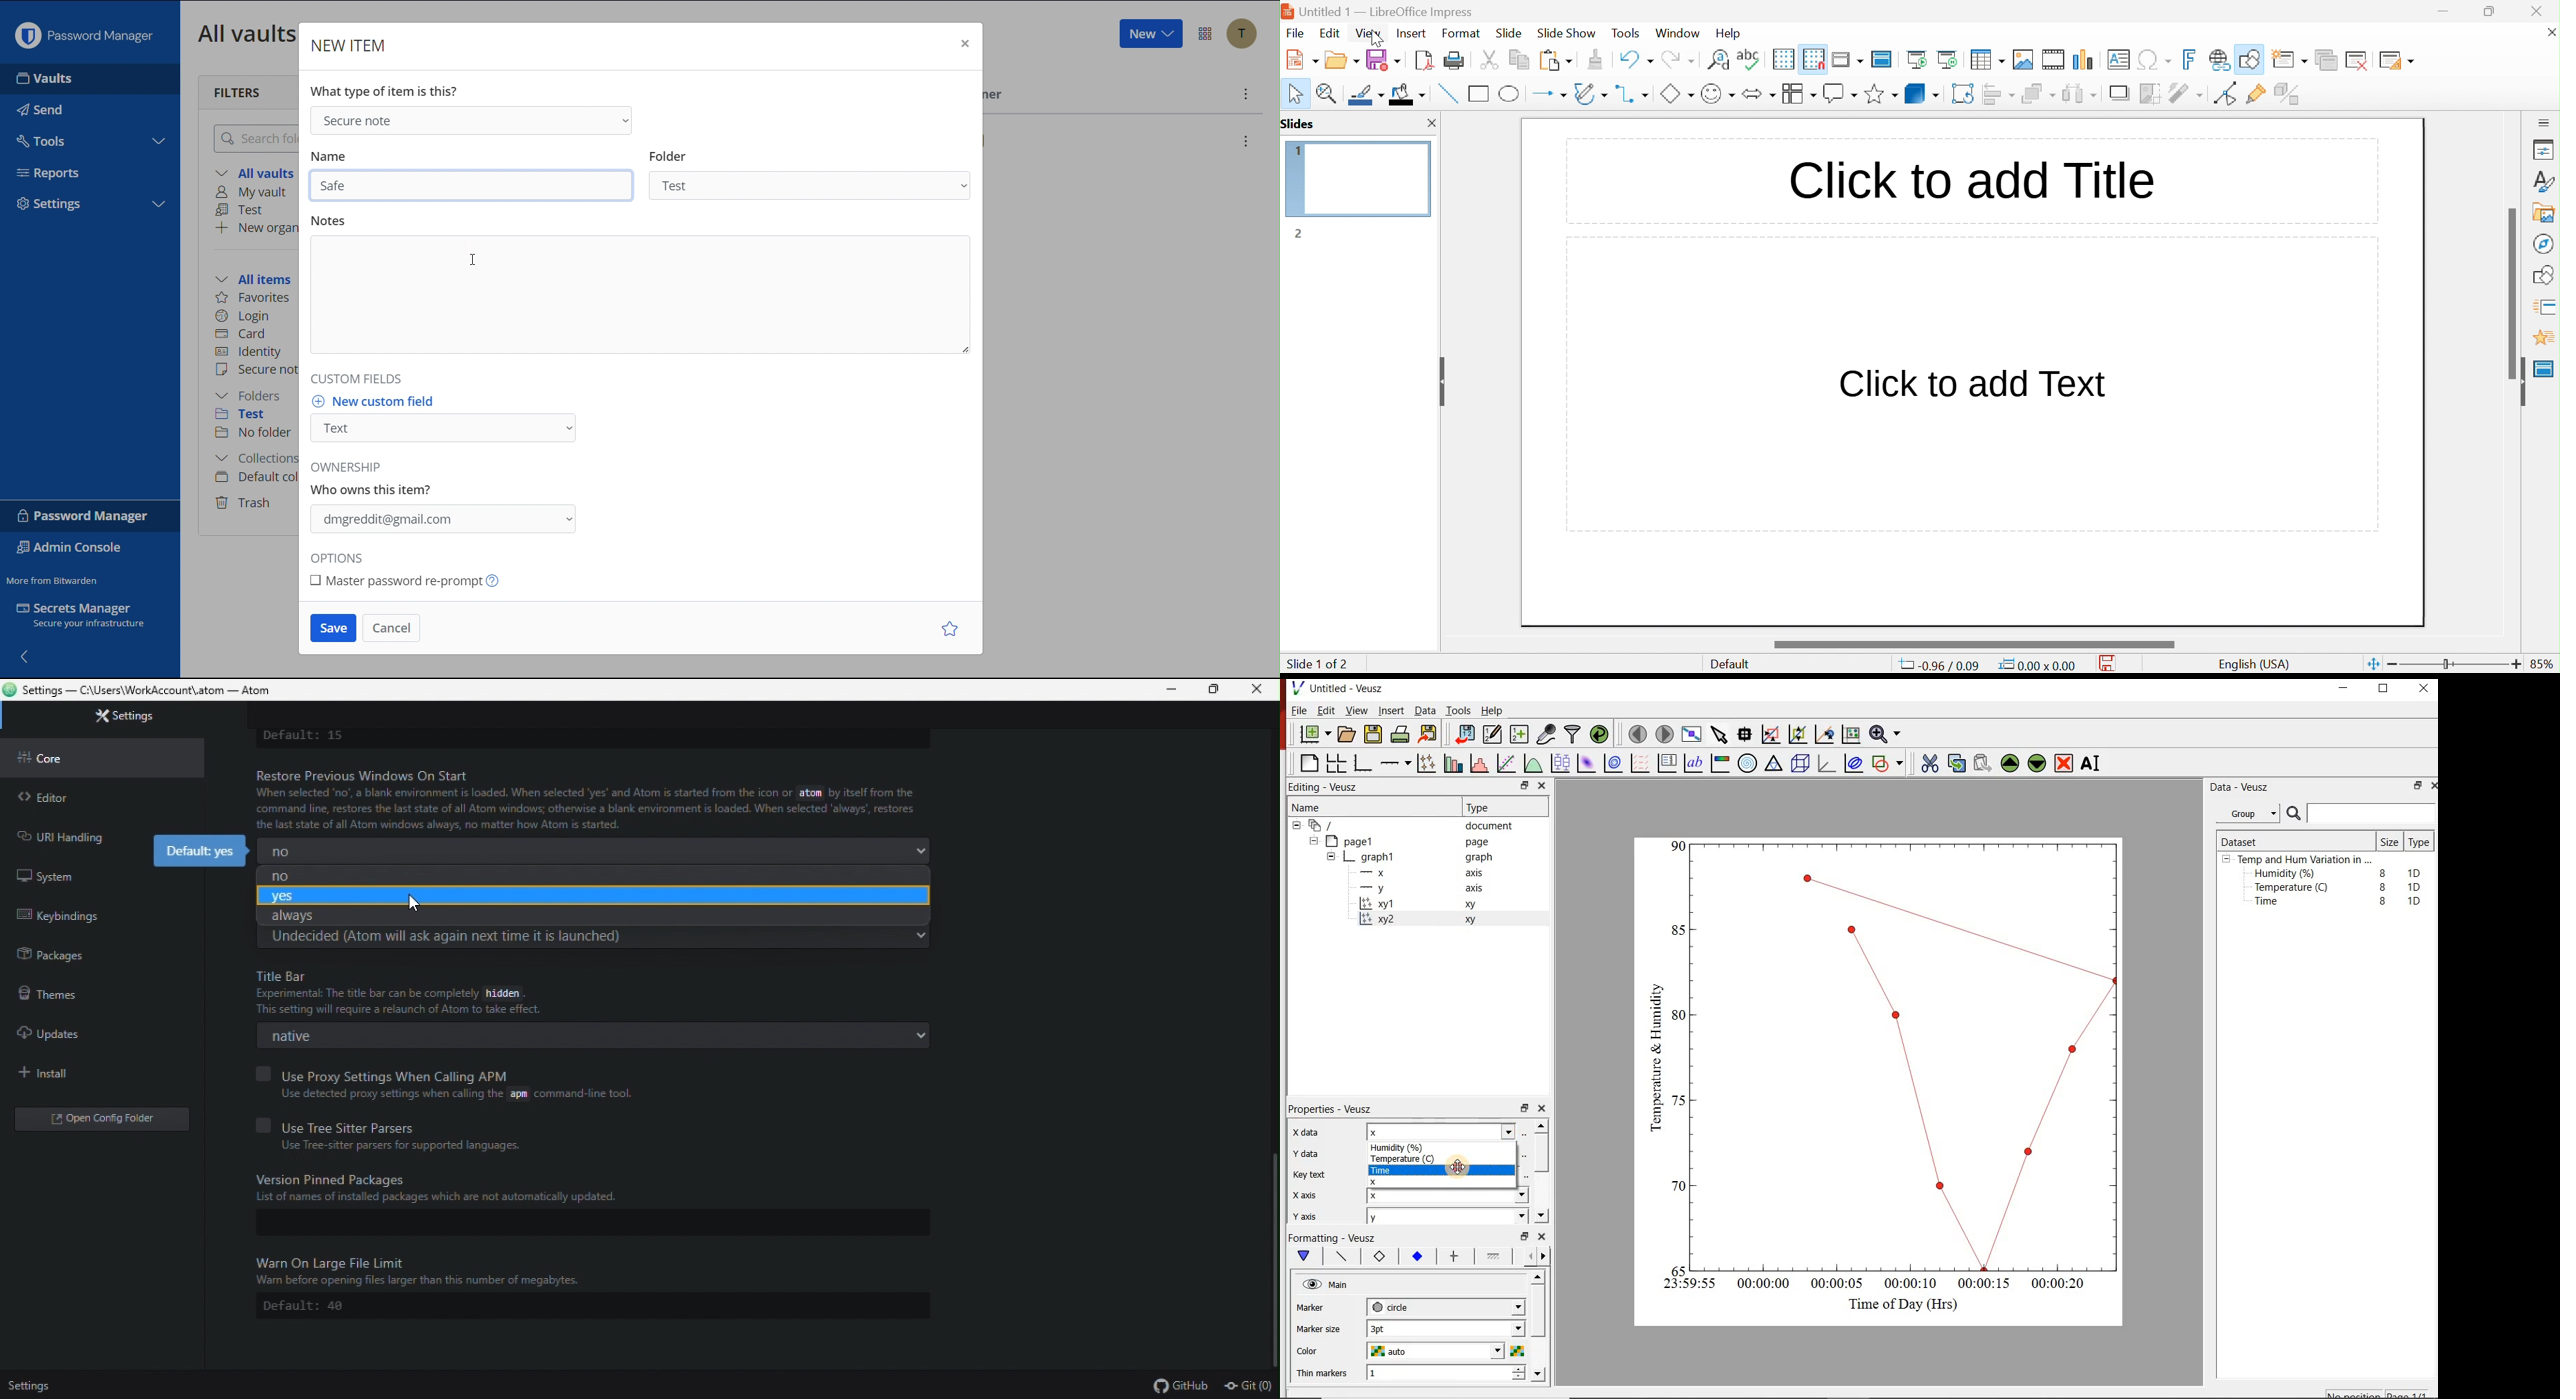  Describe the element at coordinates (1677, 33) in the screenshot. I see `window` at that location.